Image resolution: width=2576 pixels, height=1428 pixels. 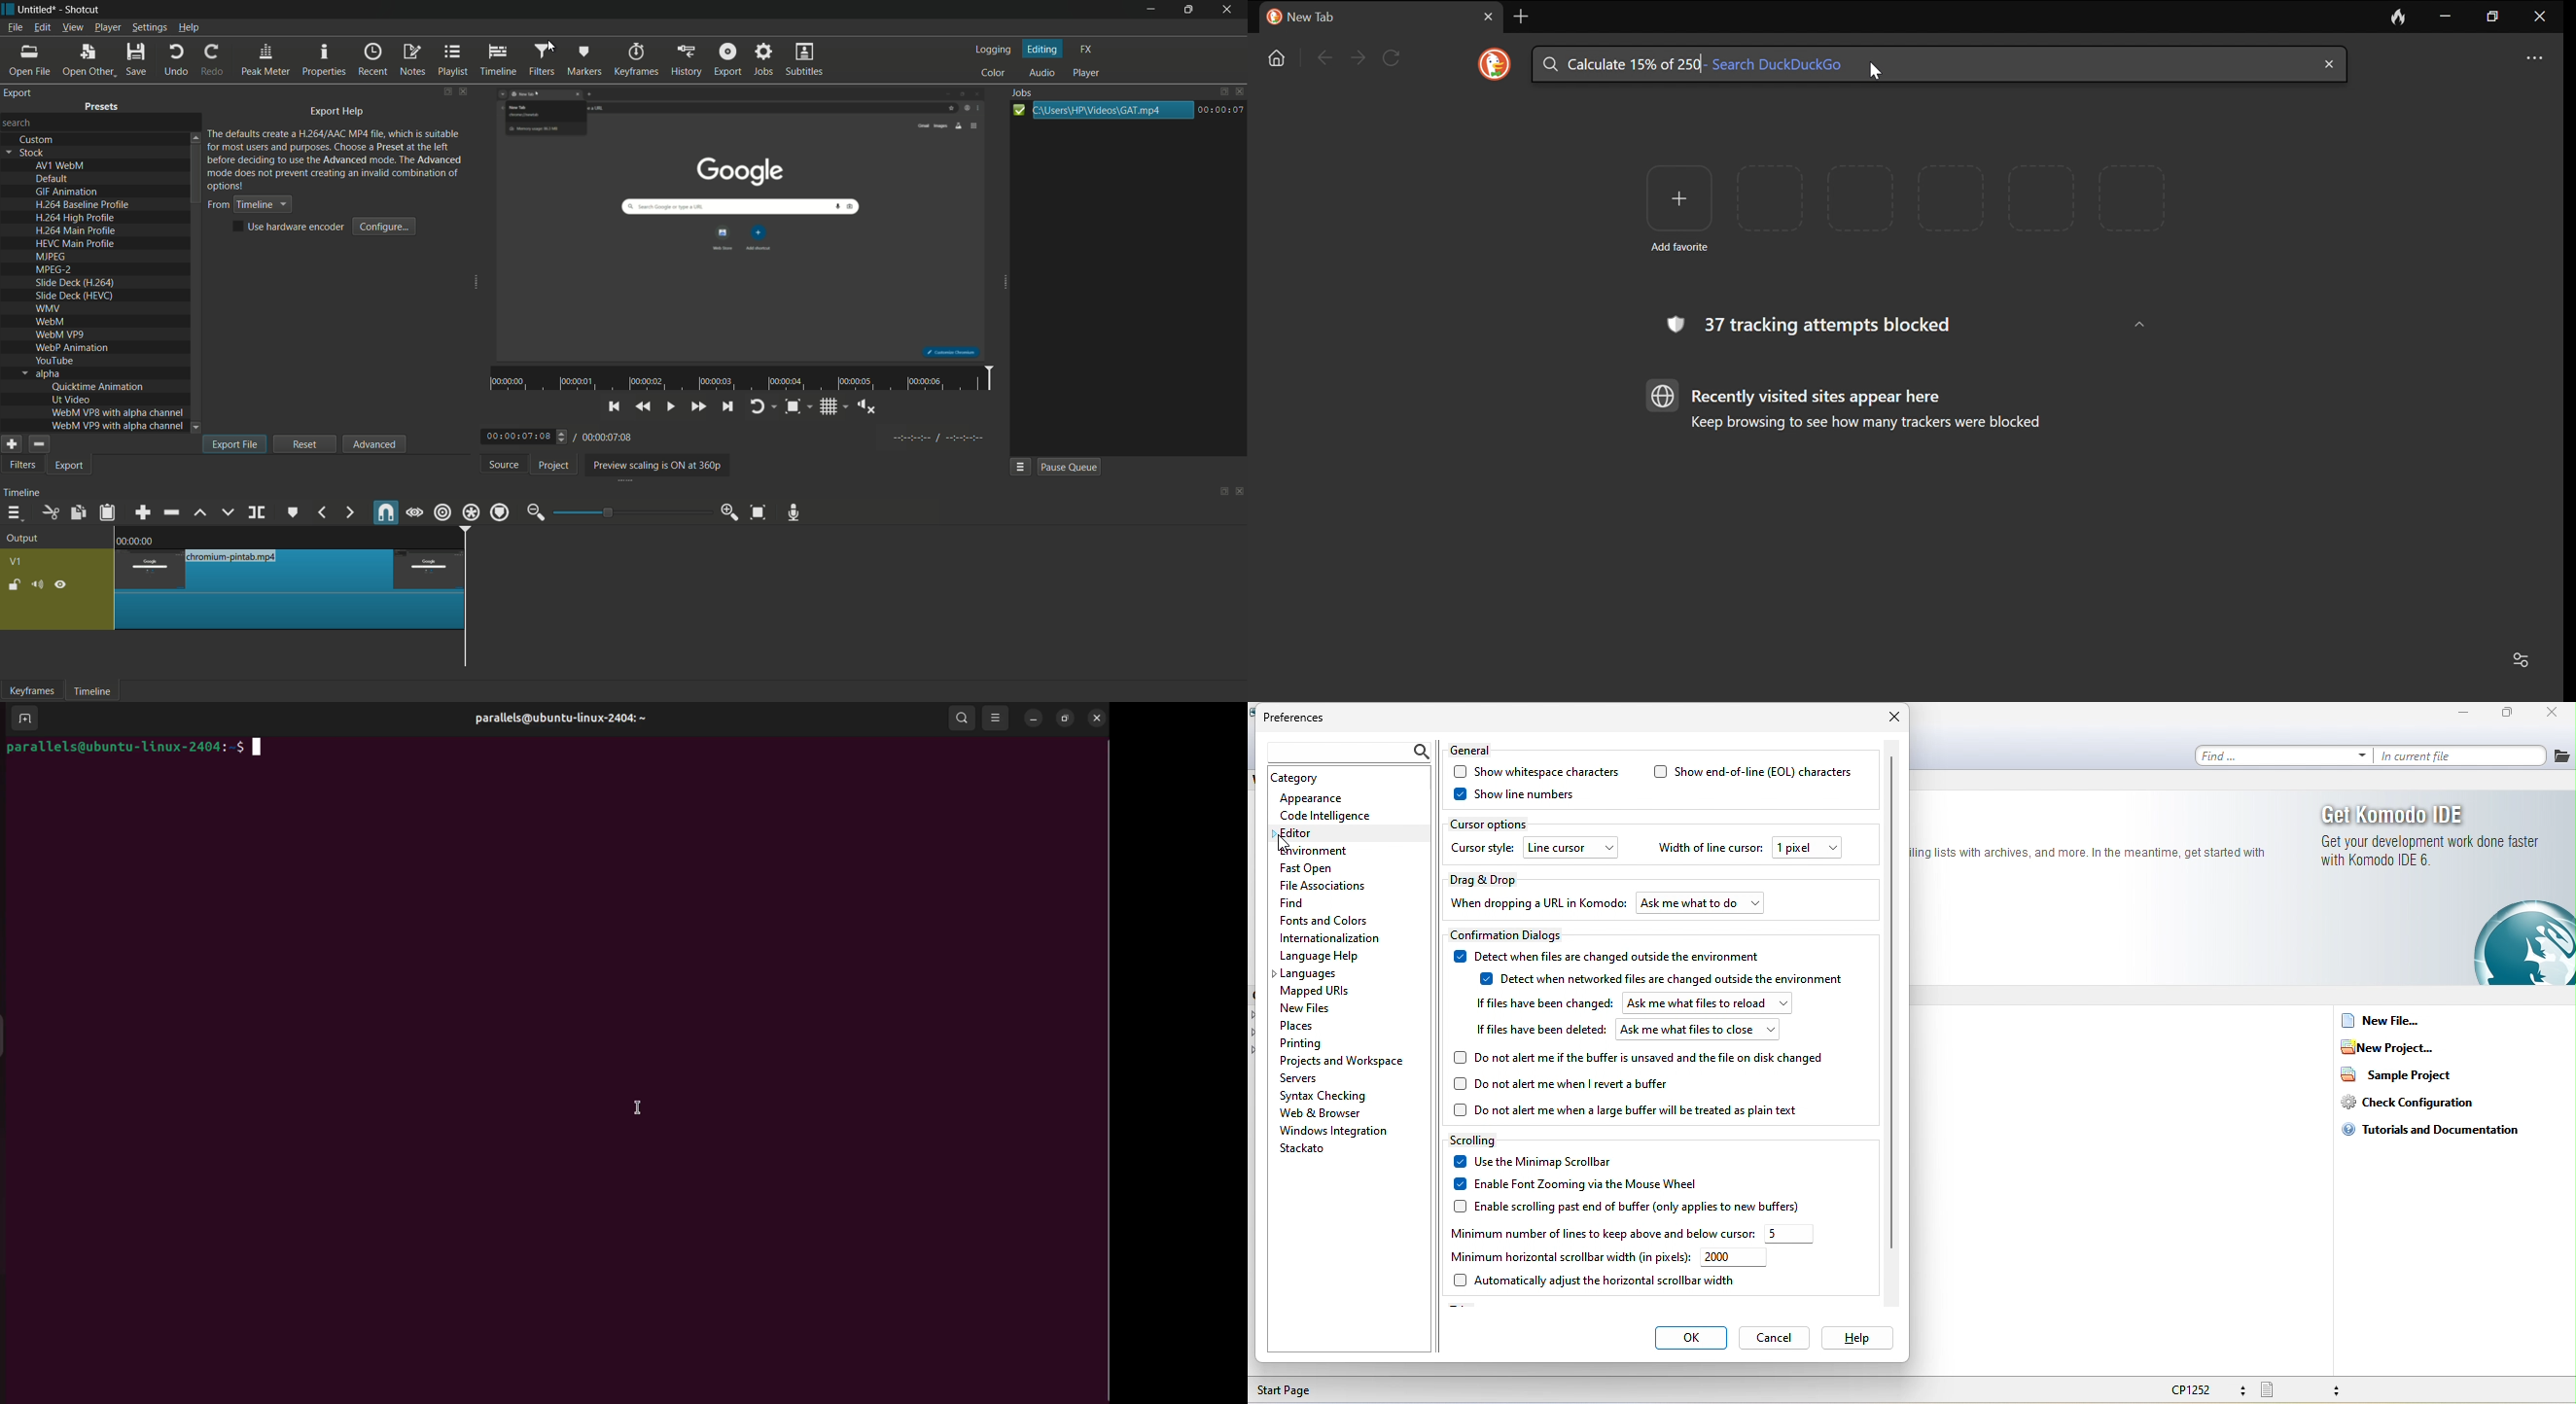 What do you see at coordinates (59, 334) in the screenshot?
I see `WebM VP9` at bounding box center [59, 334].